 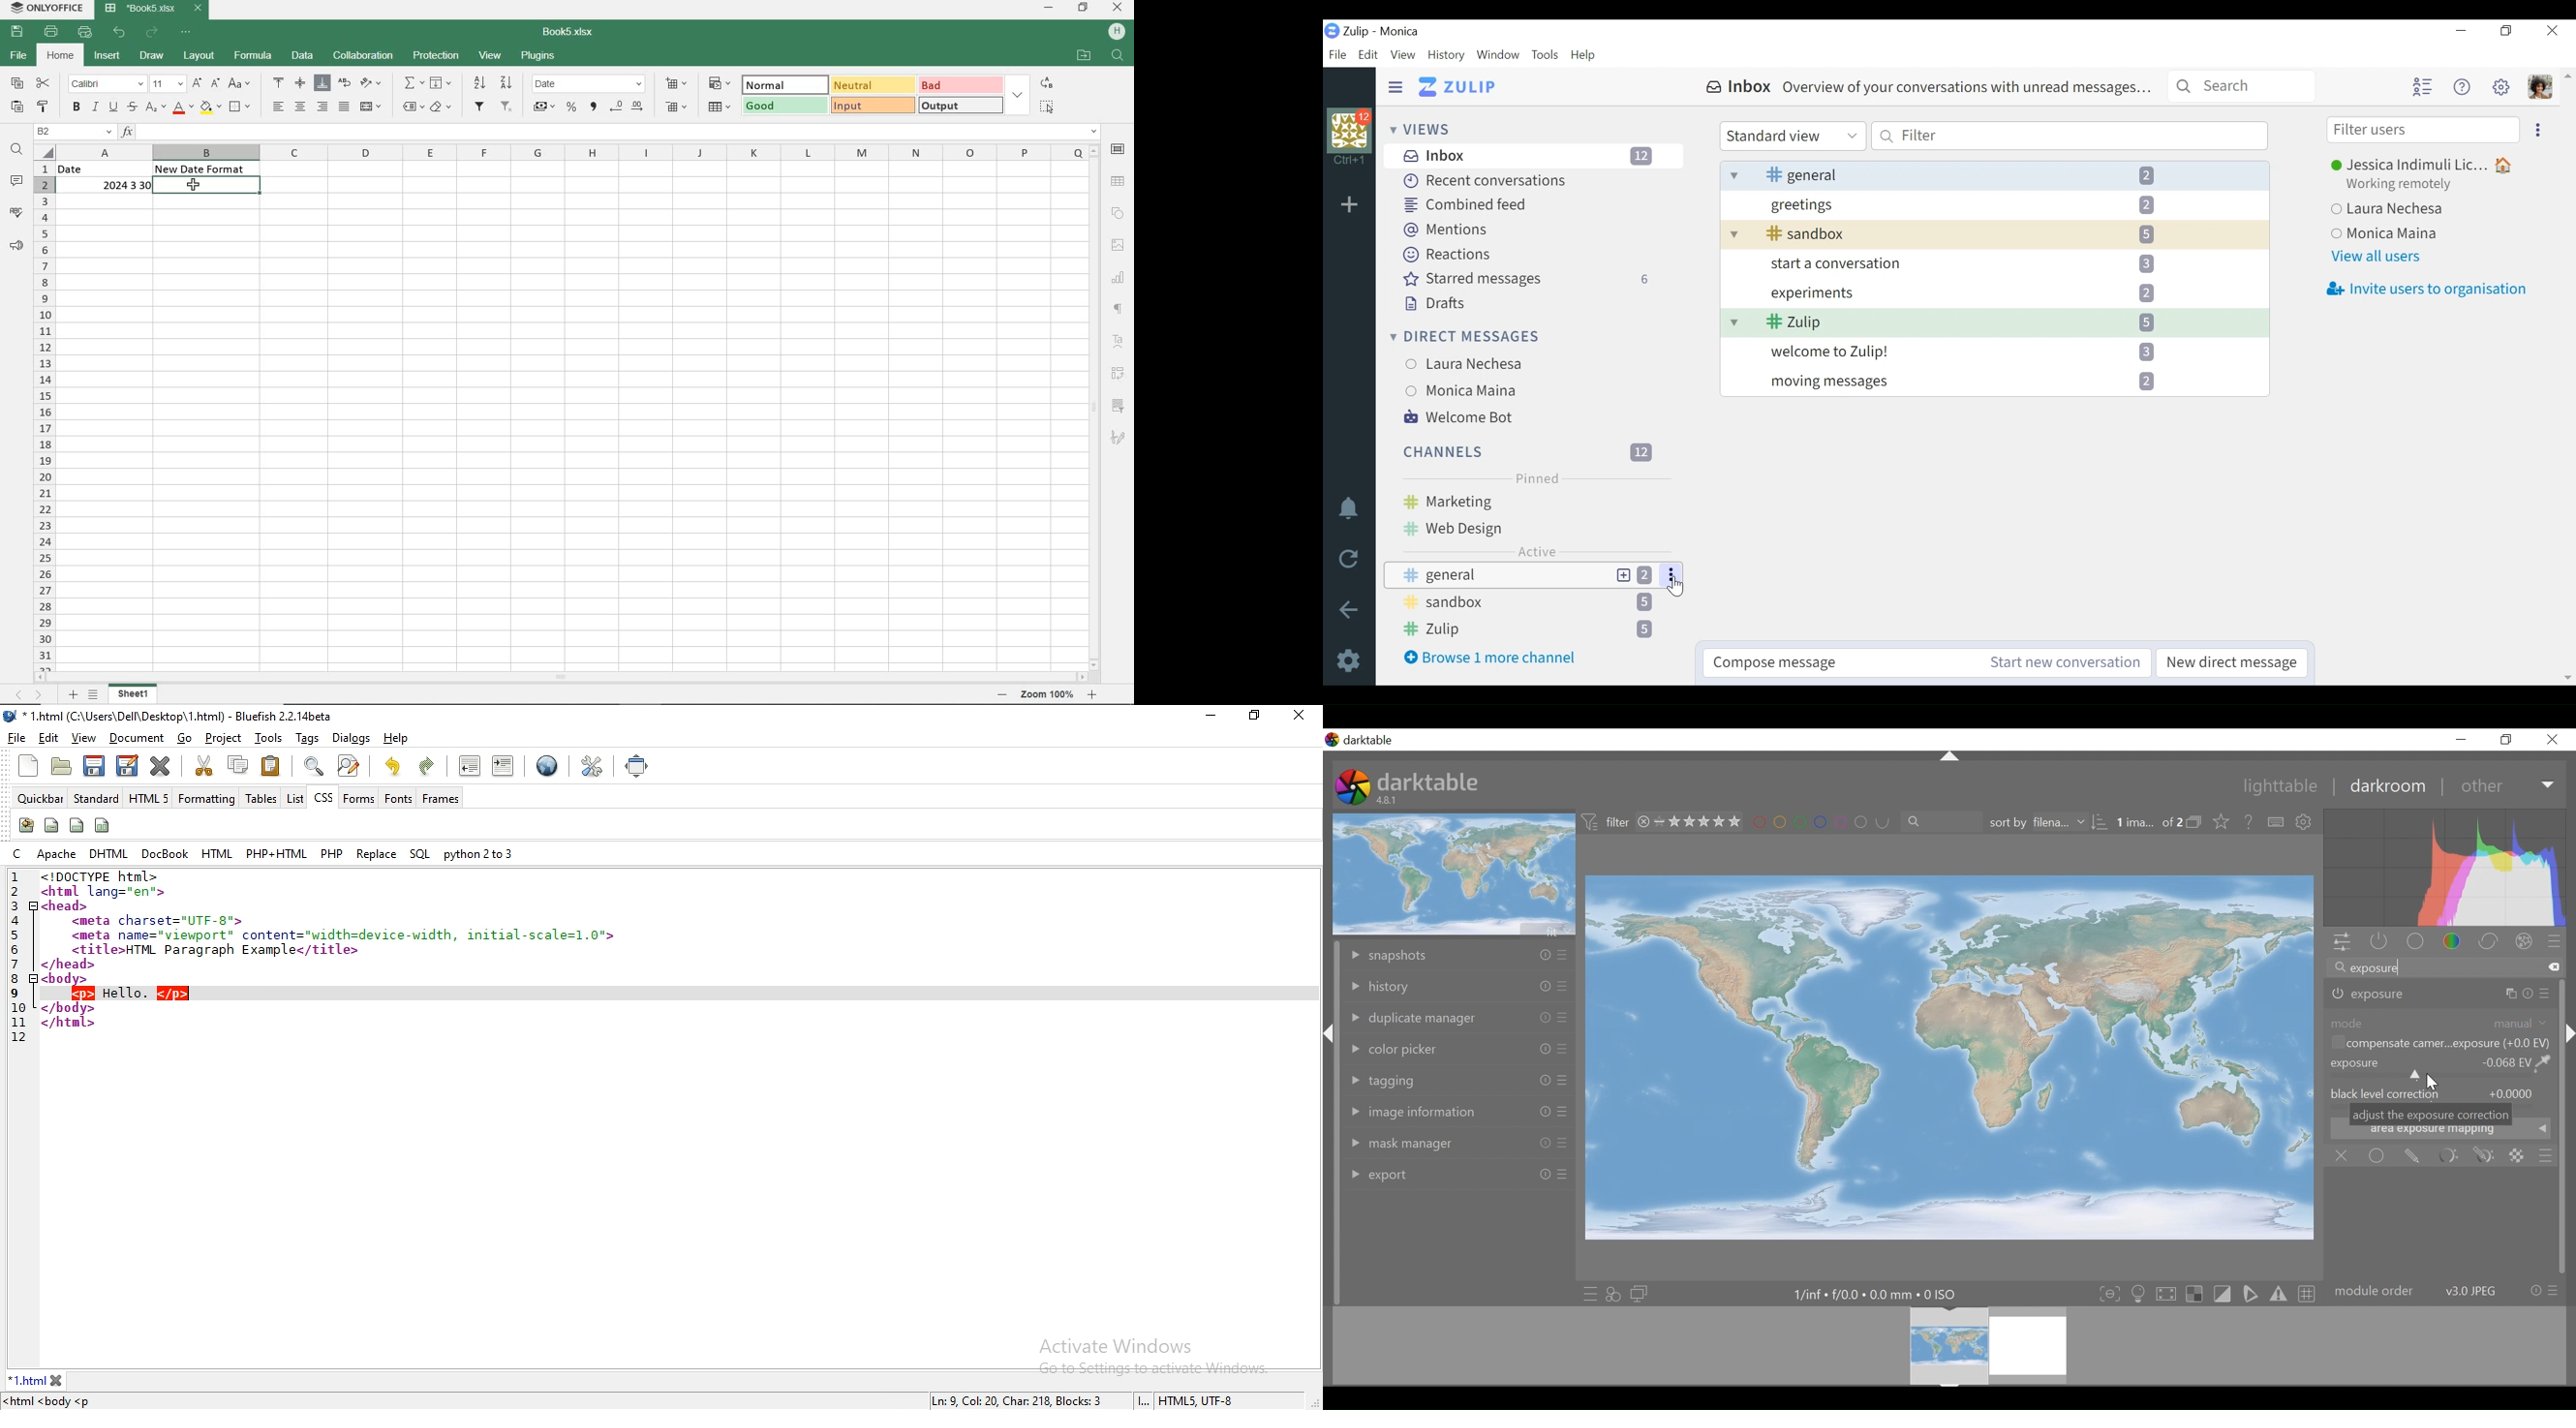 I want to click on SLICER, so click(x=1120, y=403).